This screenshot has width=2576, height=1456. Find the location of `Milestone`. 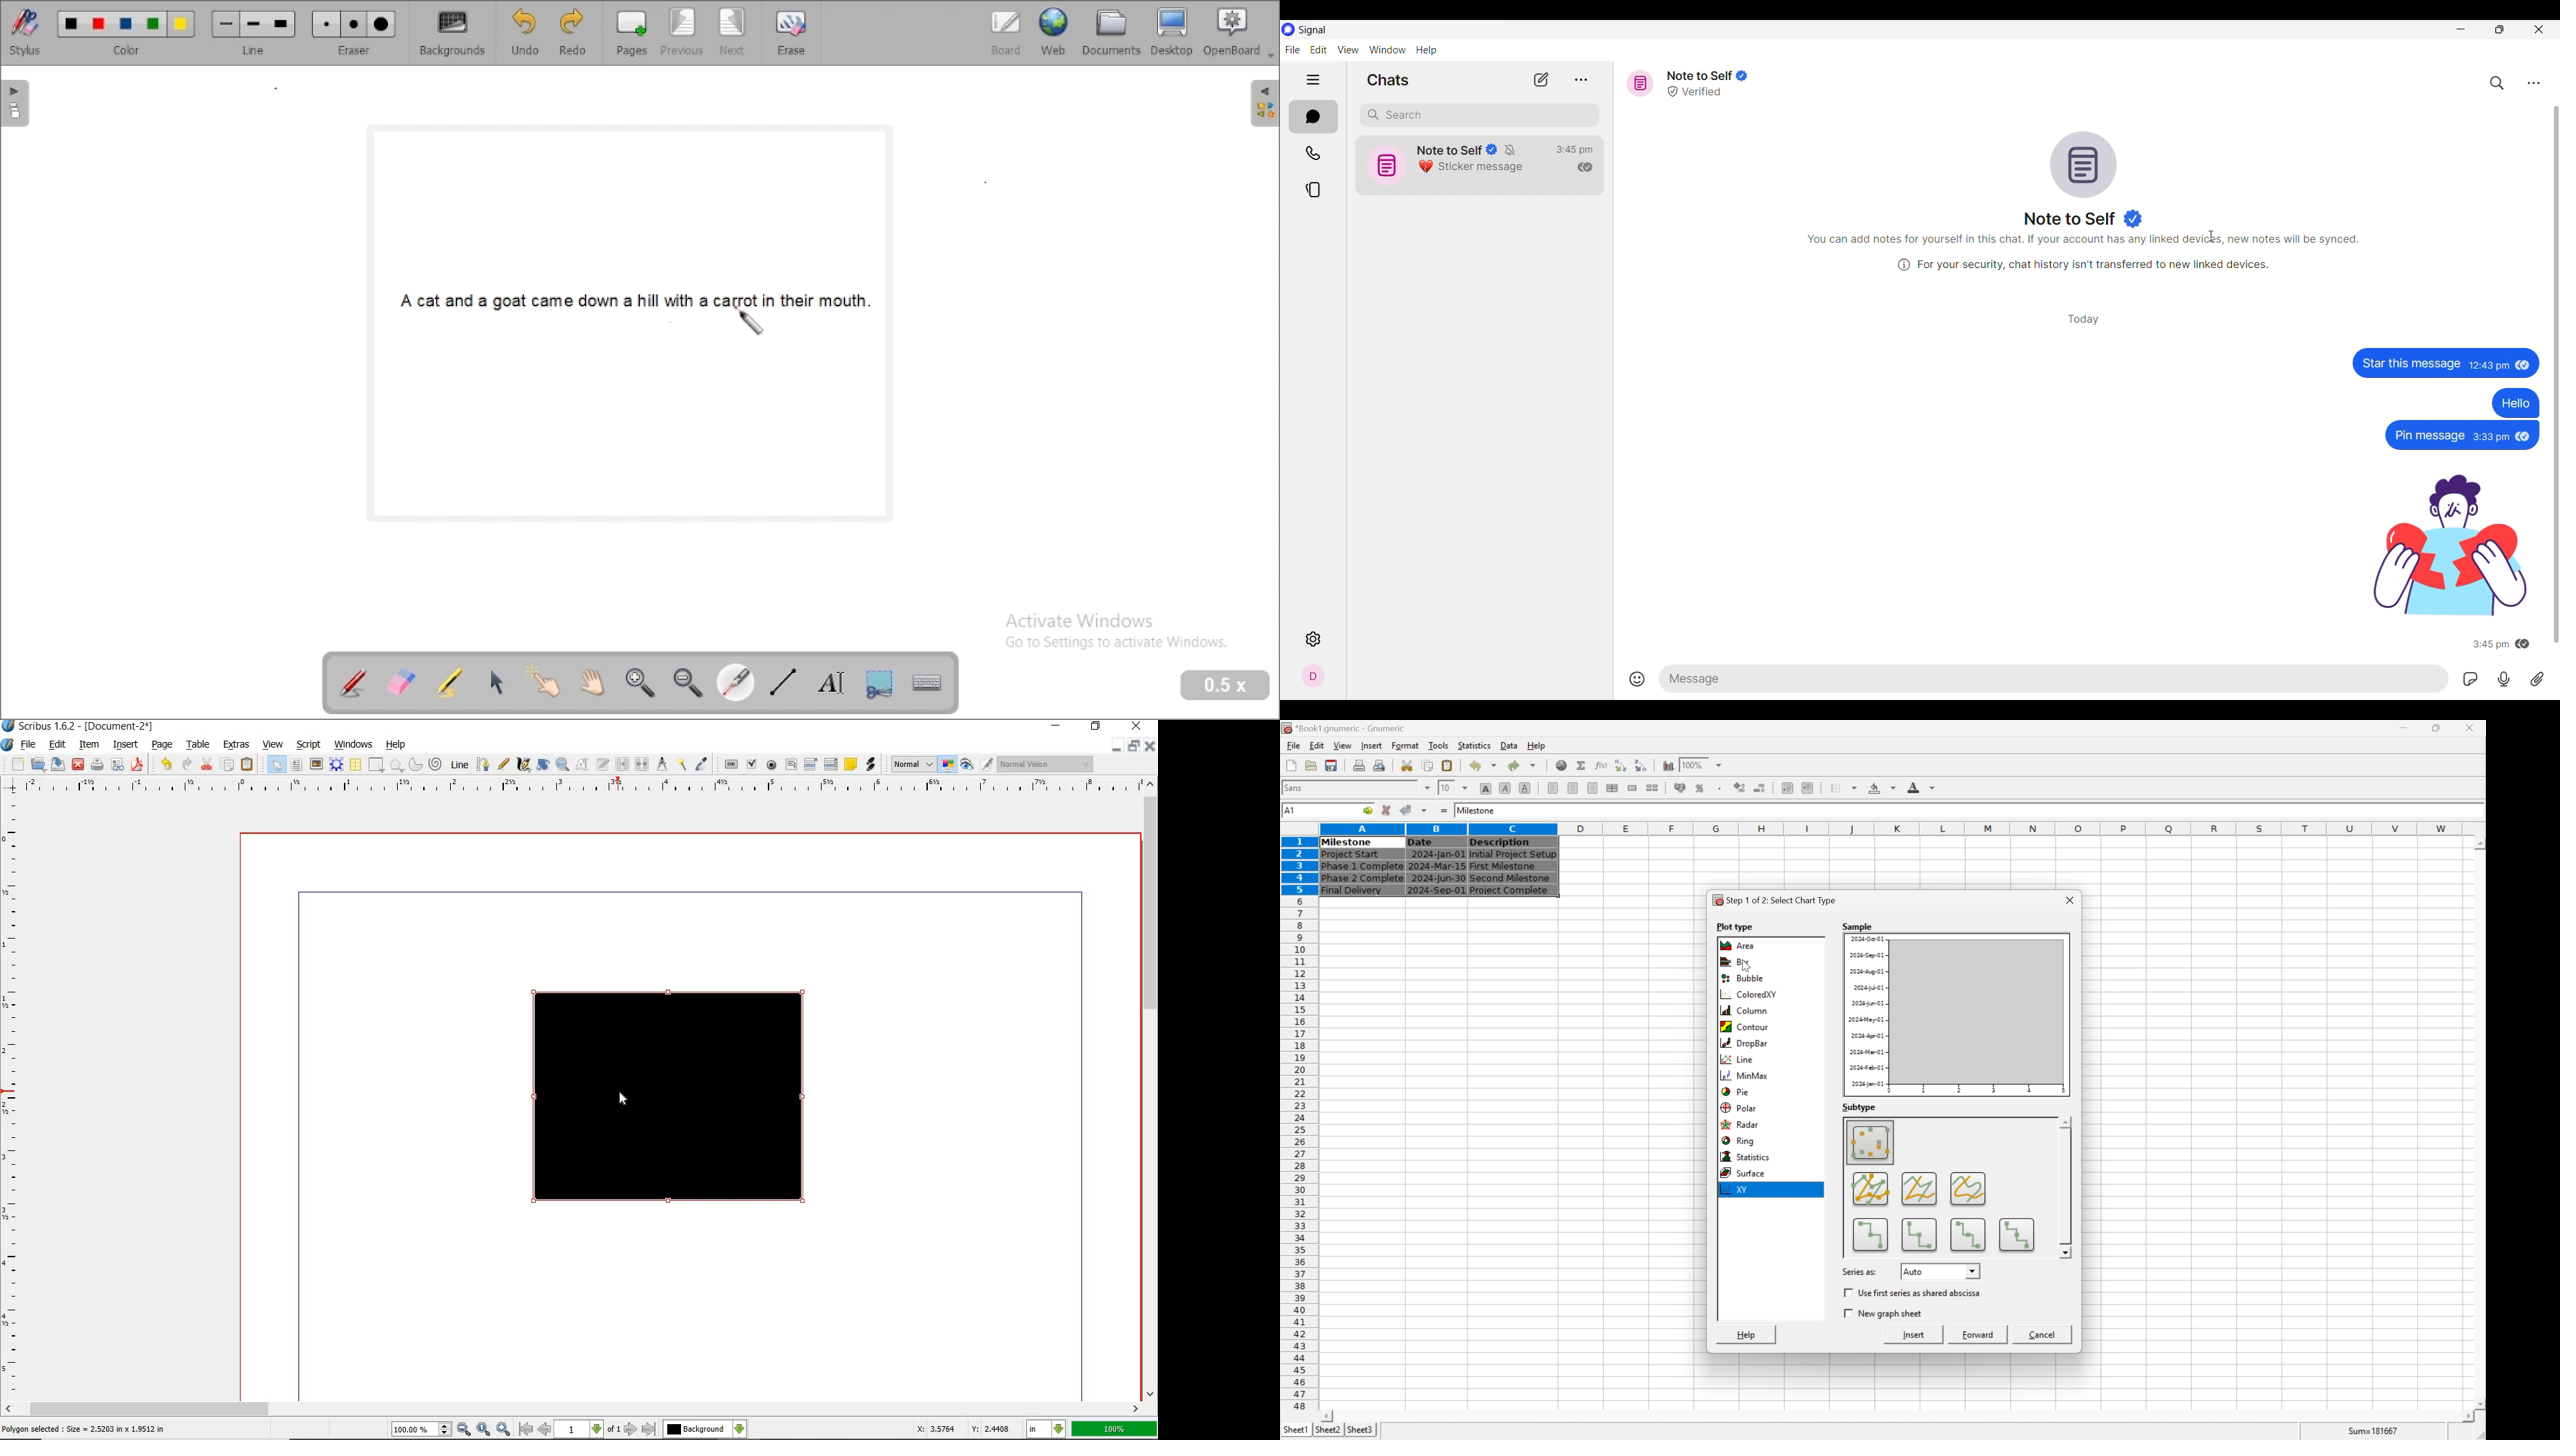

Milestone is located at coordinates (1477, 809).